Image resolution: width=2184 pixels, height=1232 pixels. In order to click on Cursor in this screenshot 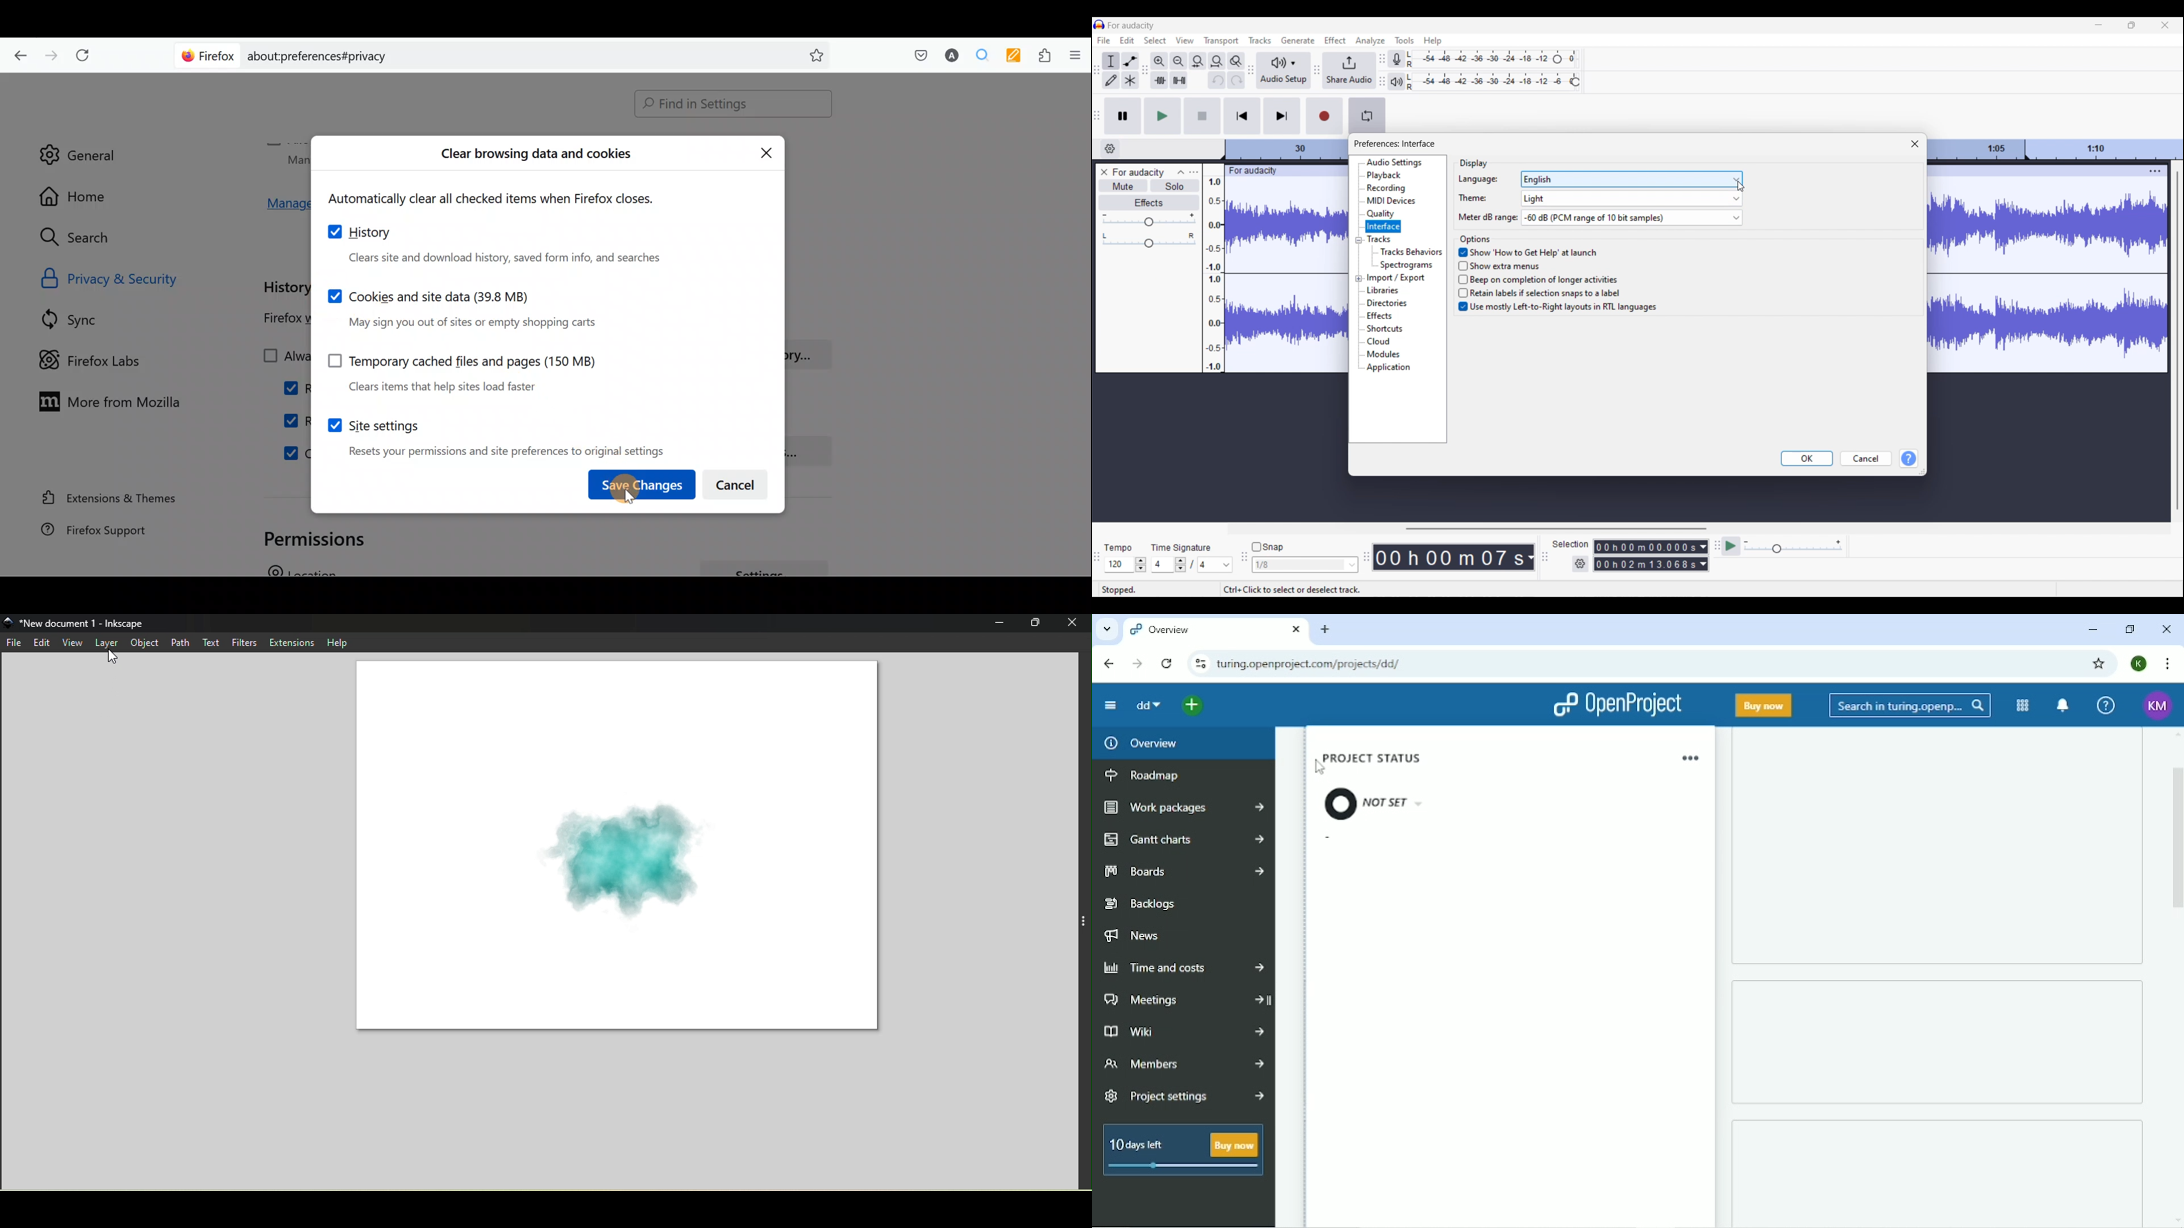, I will do `click(1742, 186)`.